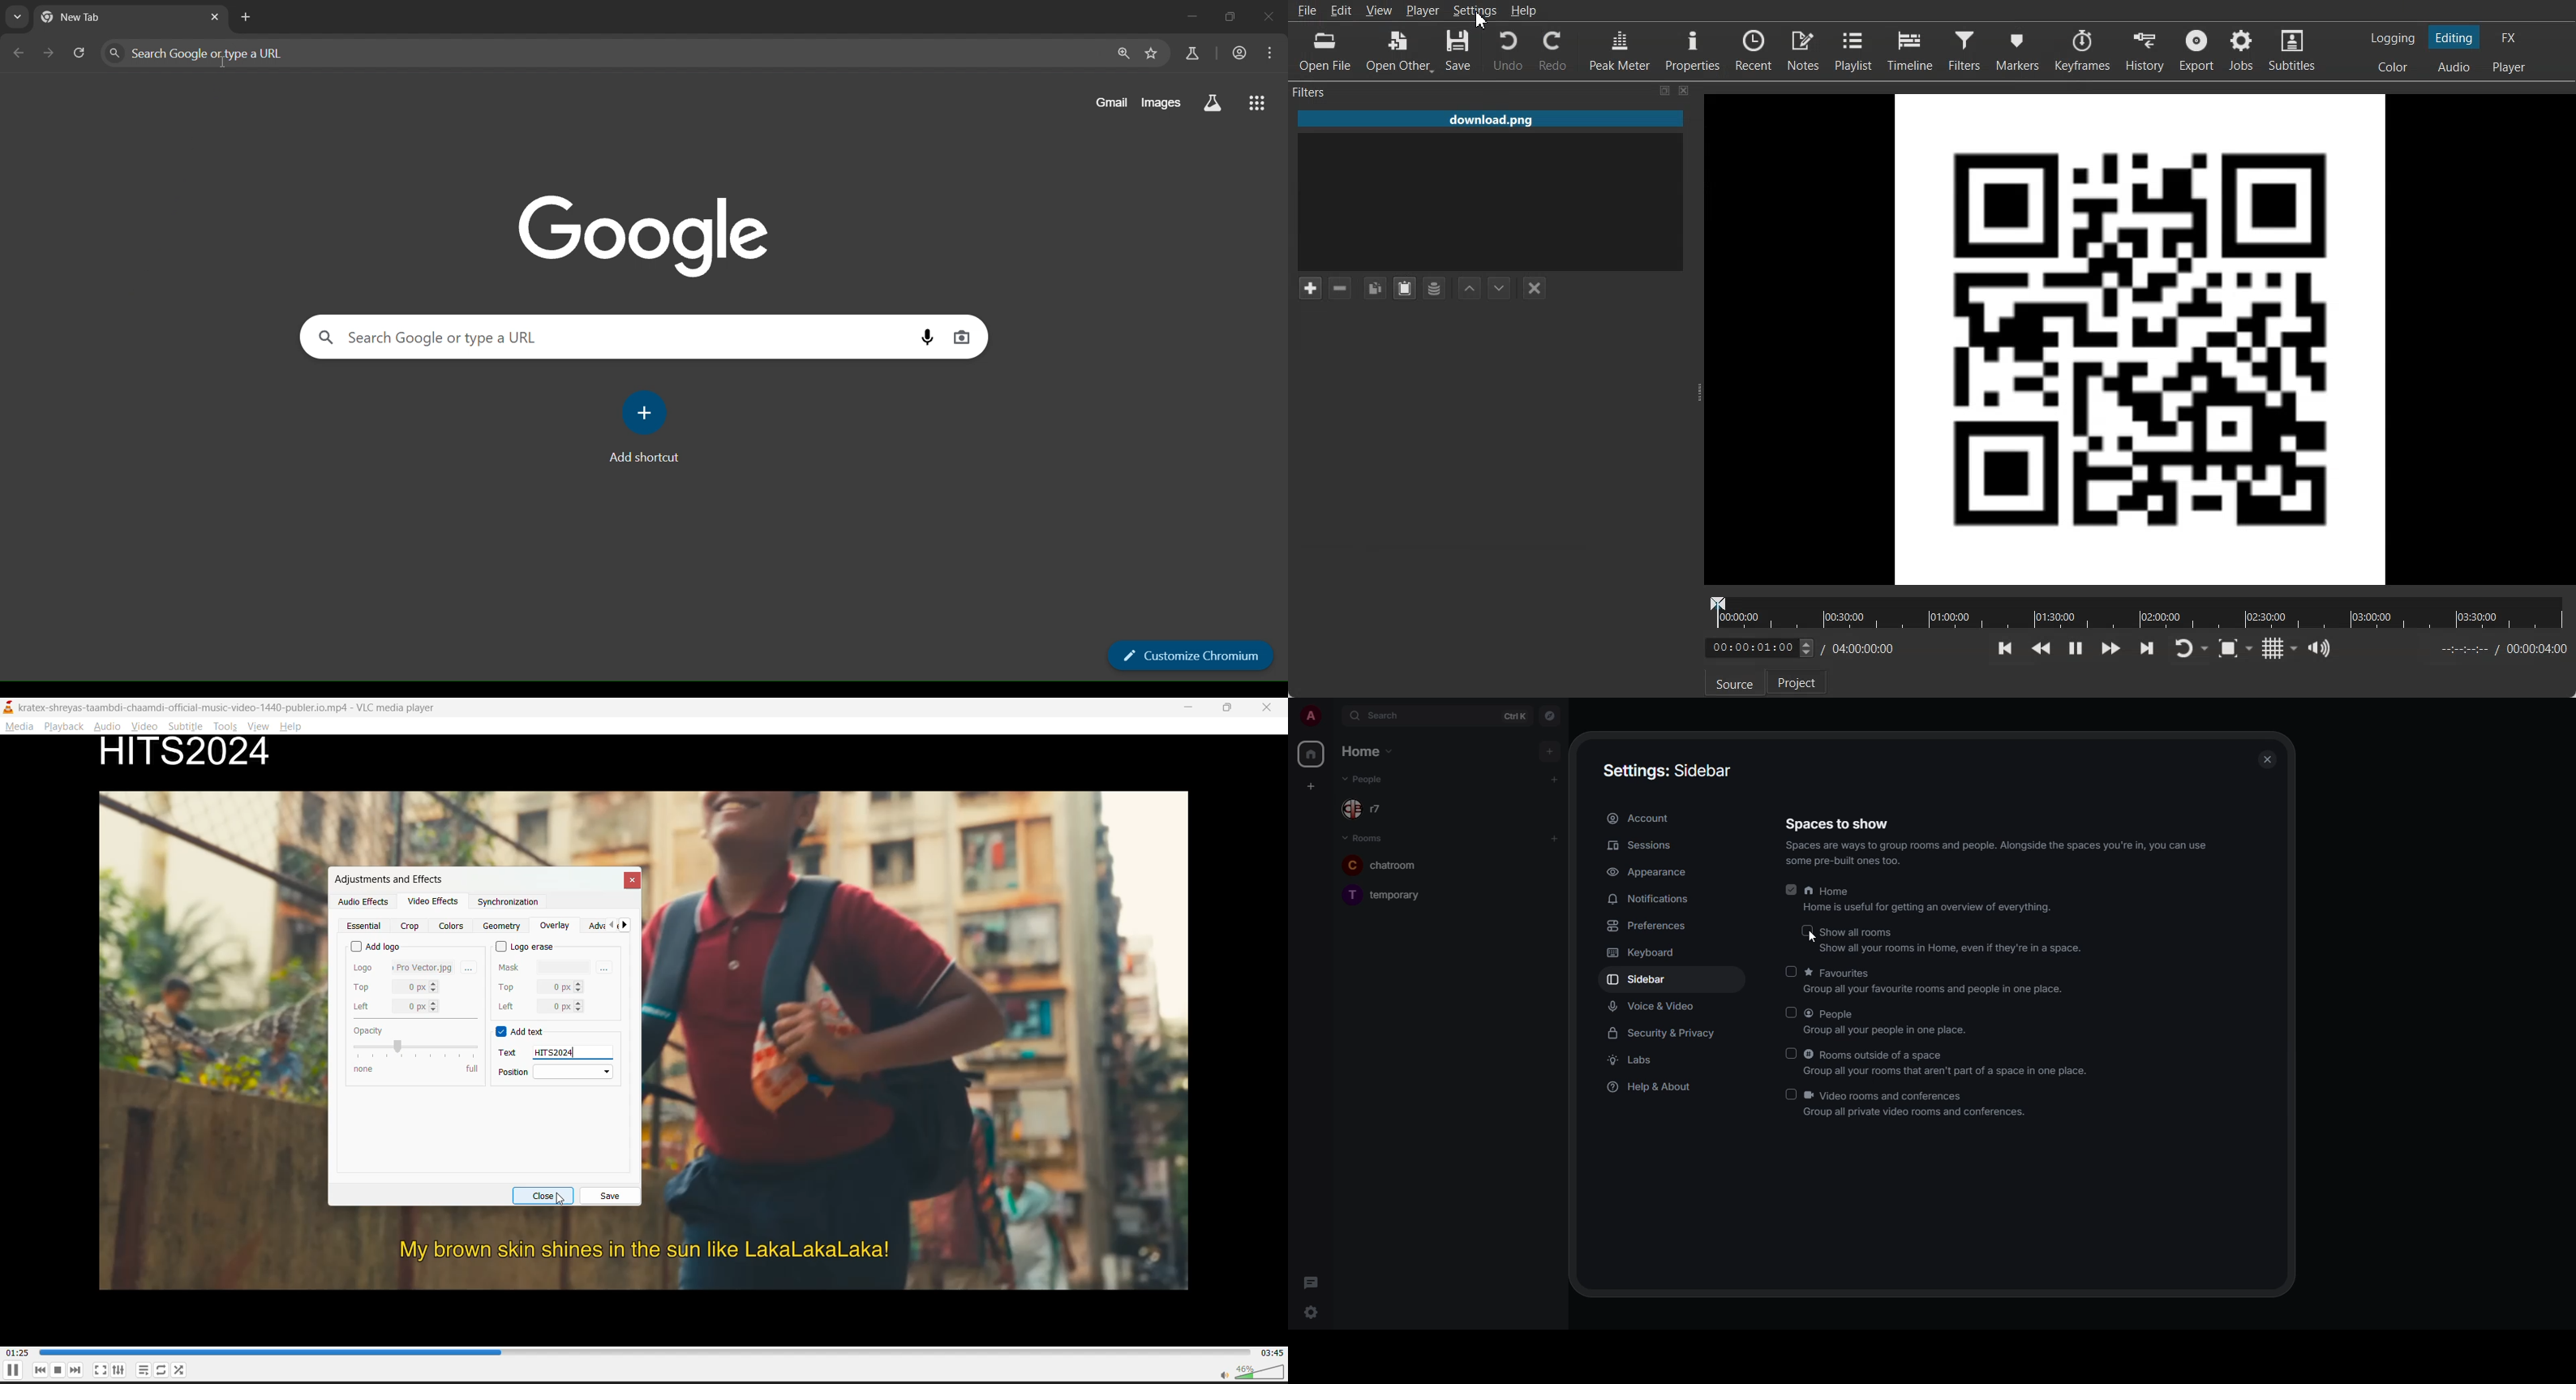  I want to click on text, so click(548, 1053).